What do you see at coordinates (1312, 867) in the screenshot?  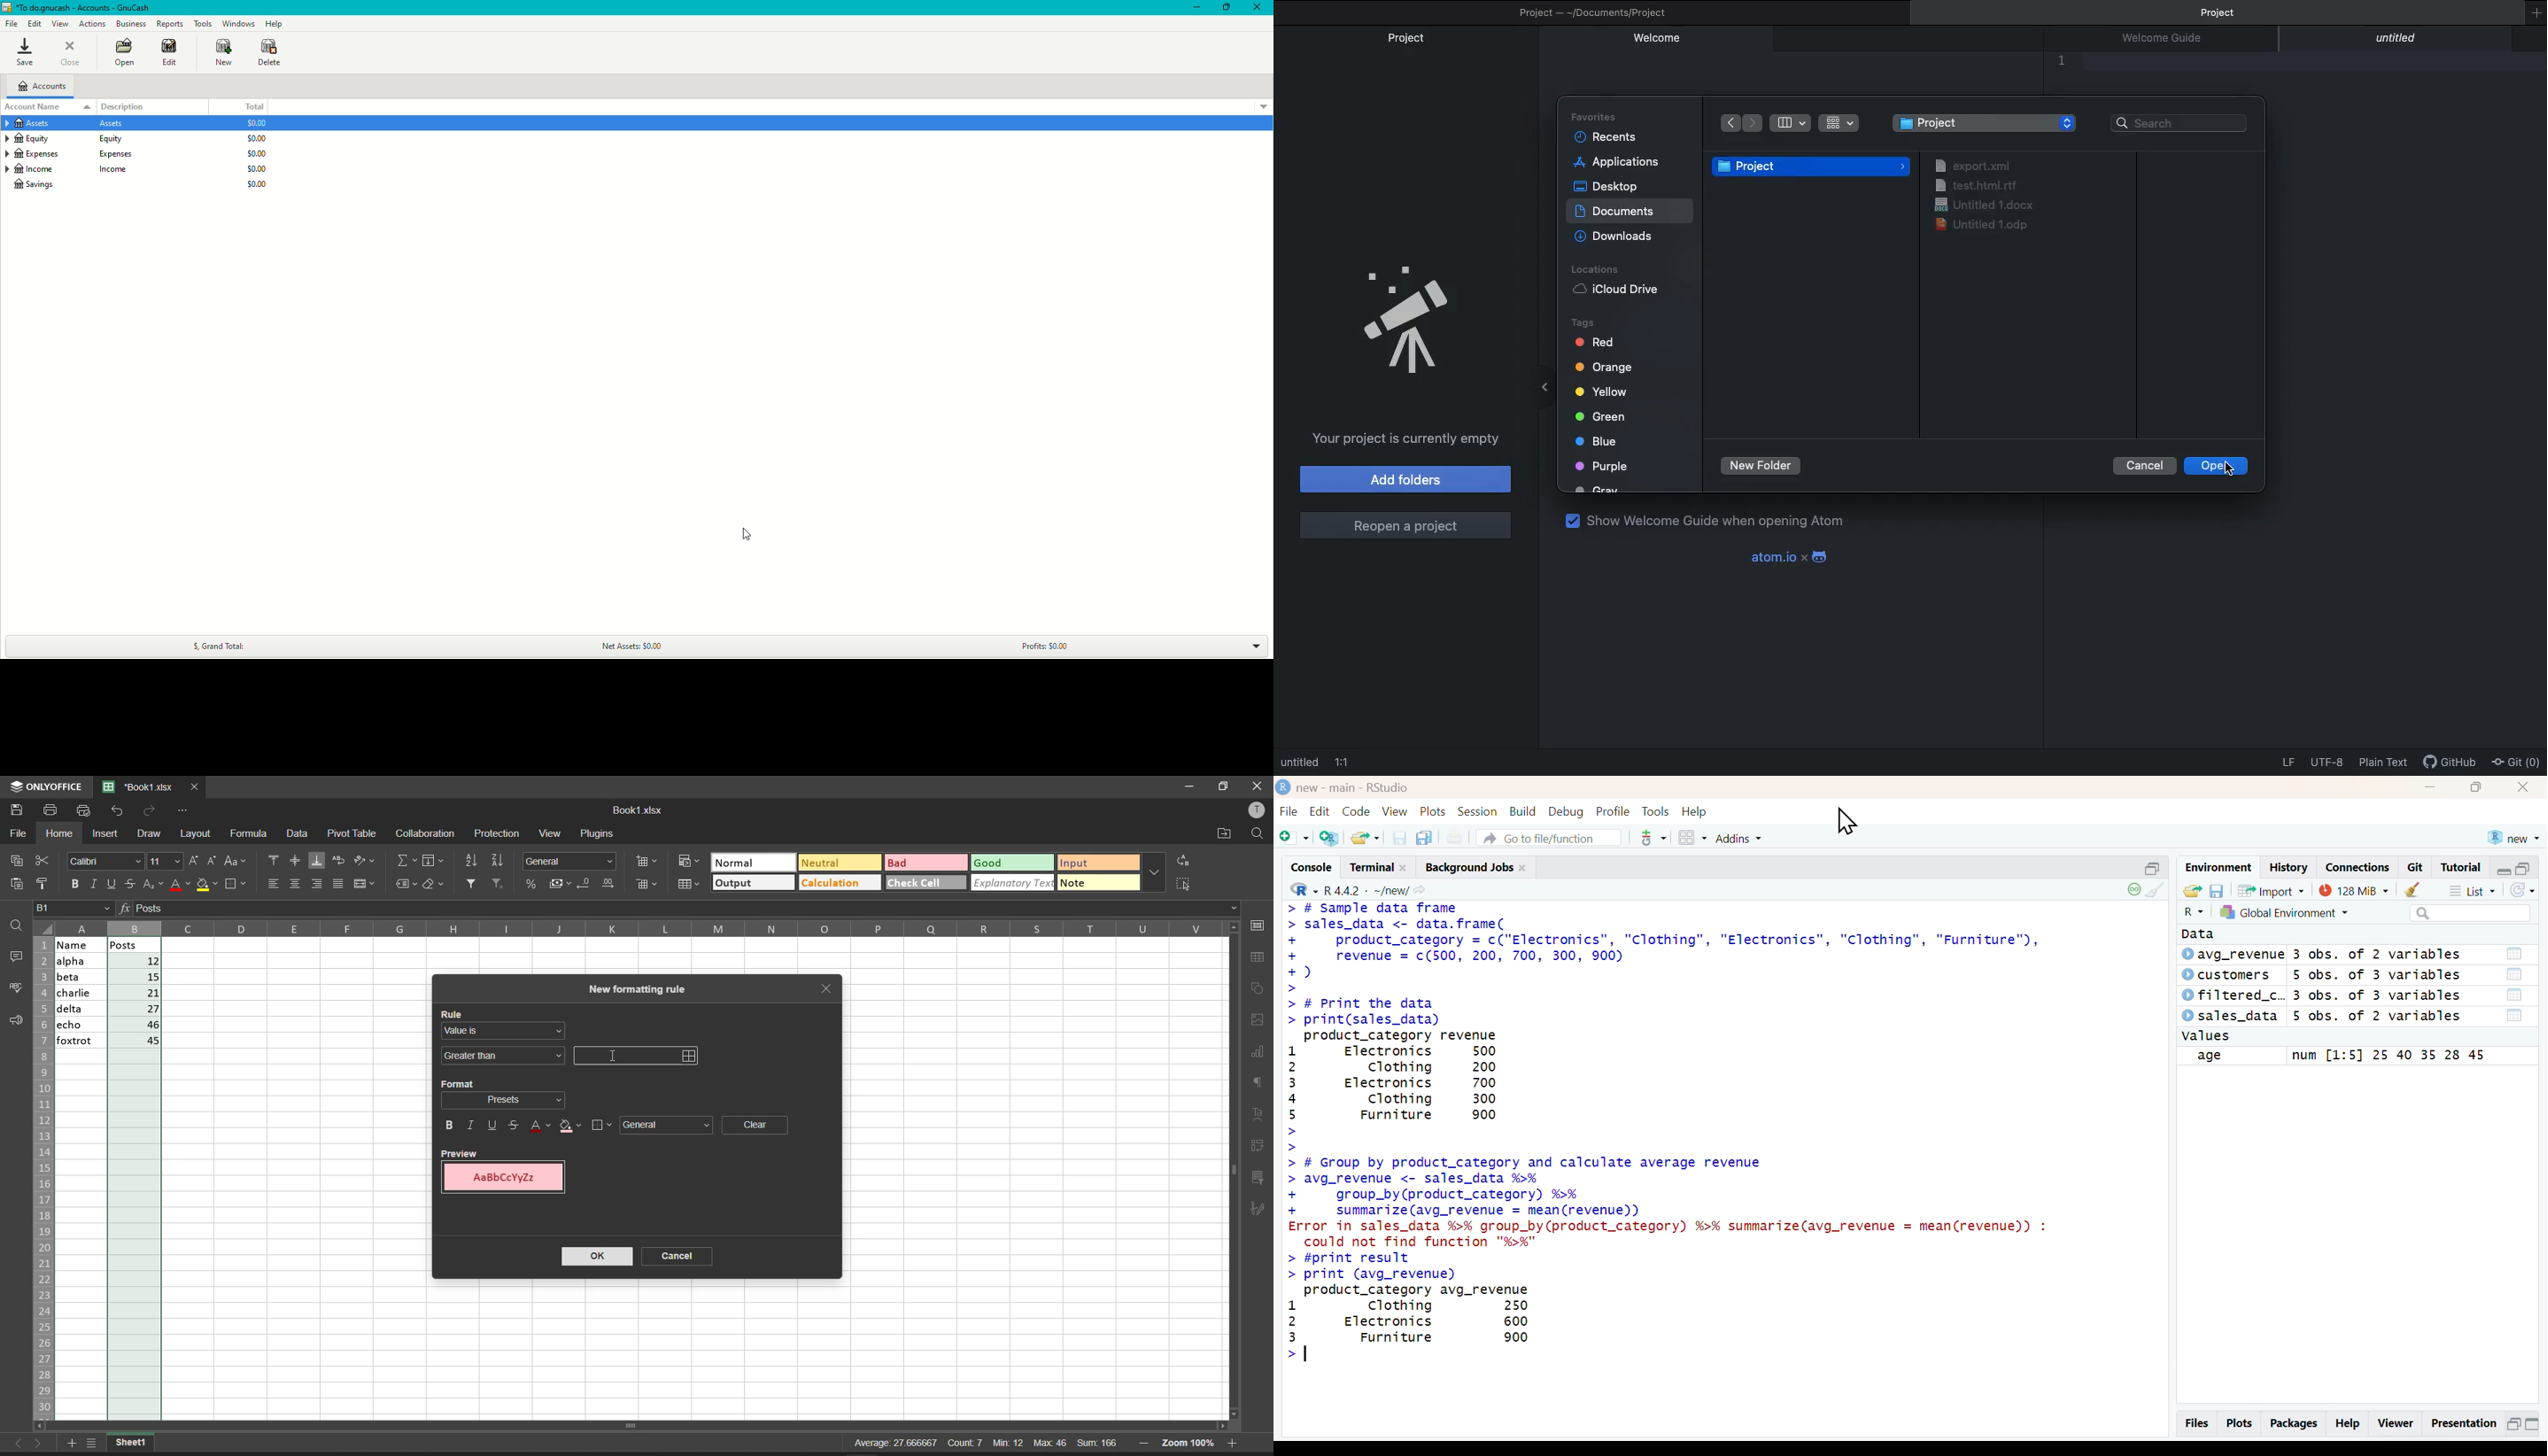 I see `Console` at bounding box center [1312, 867].